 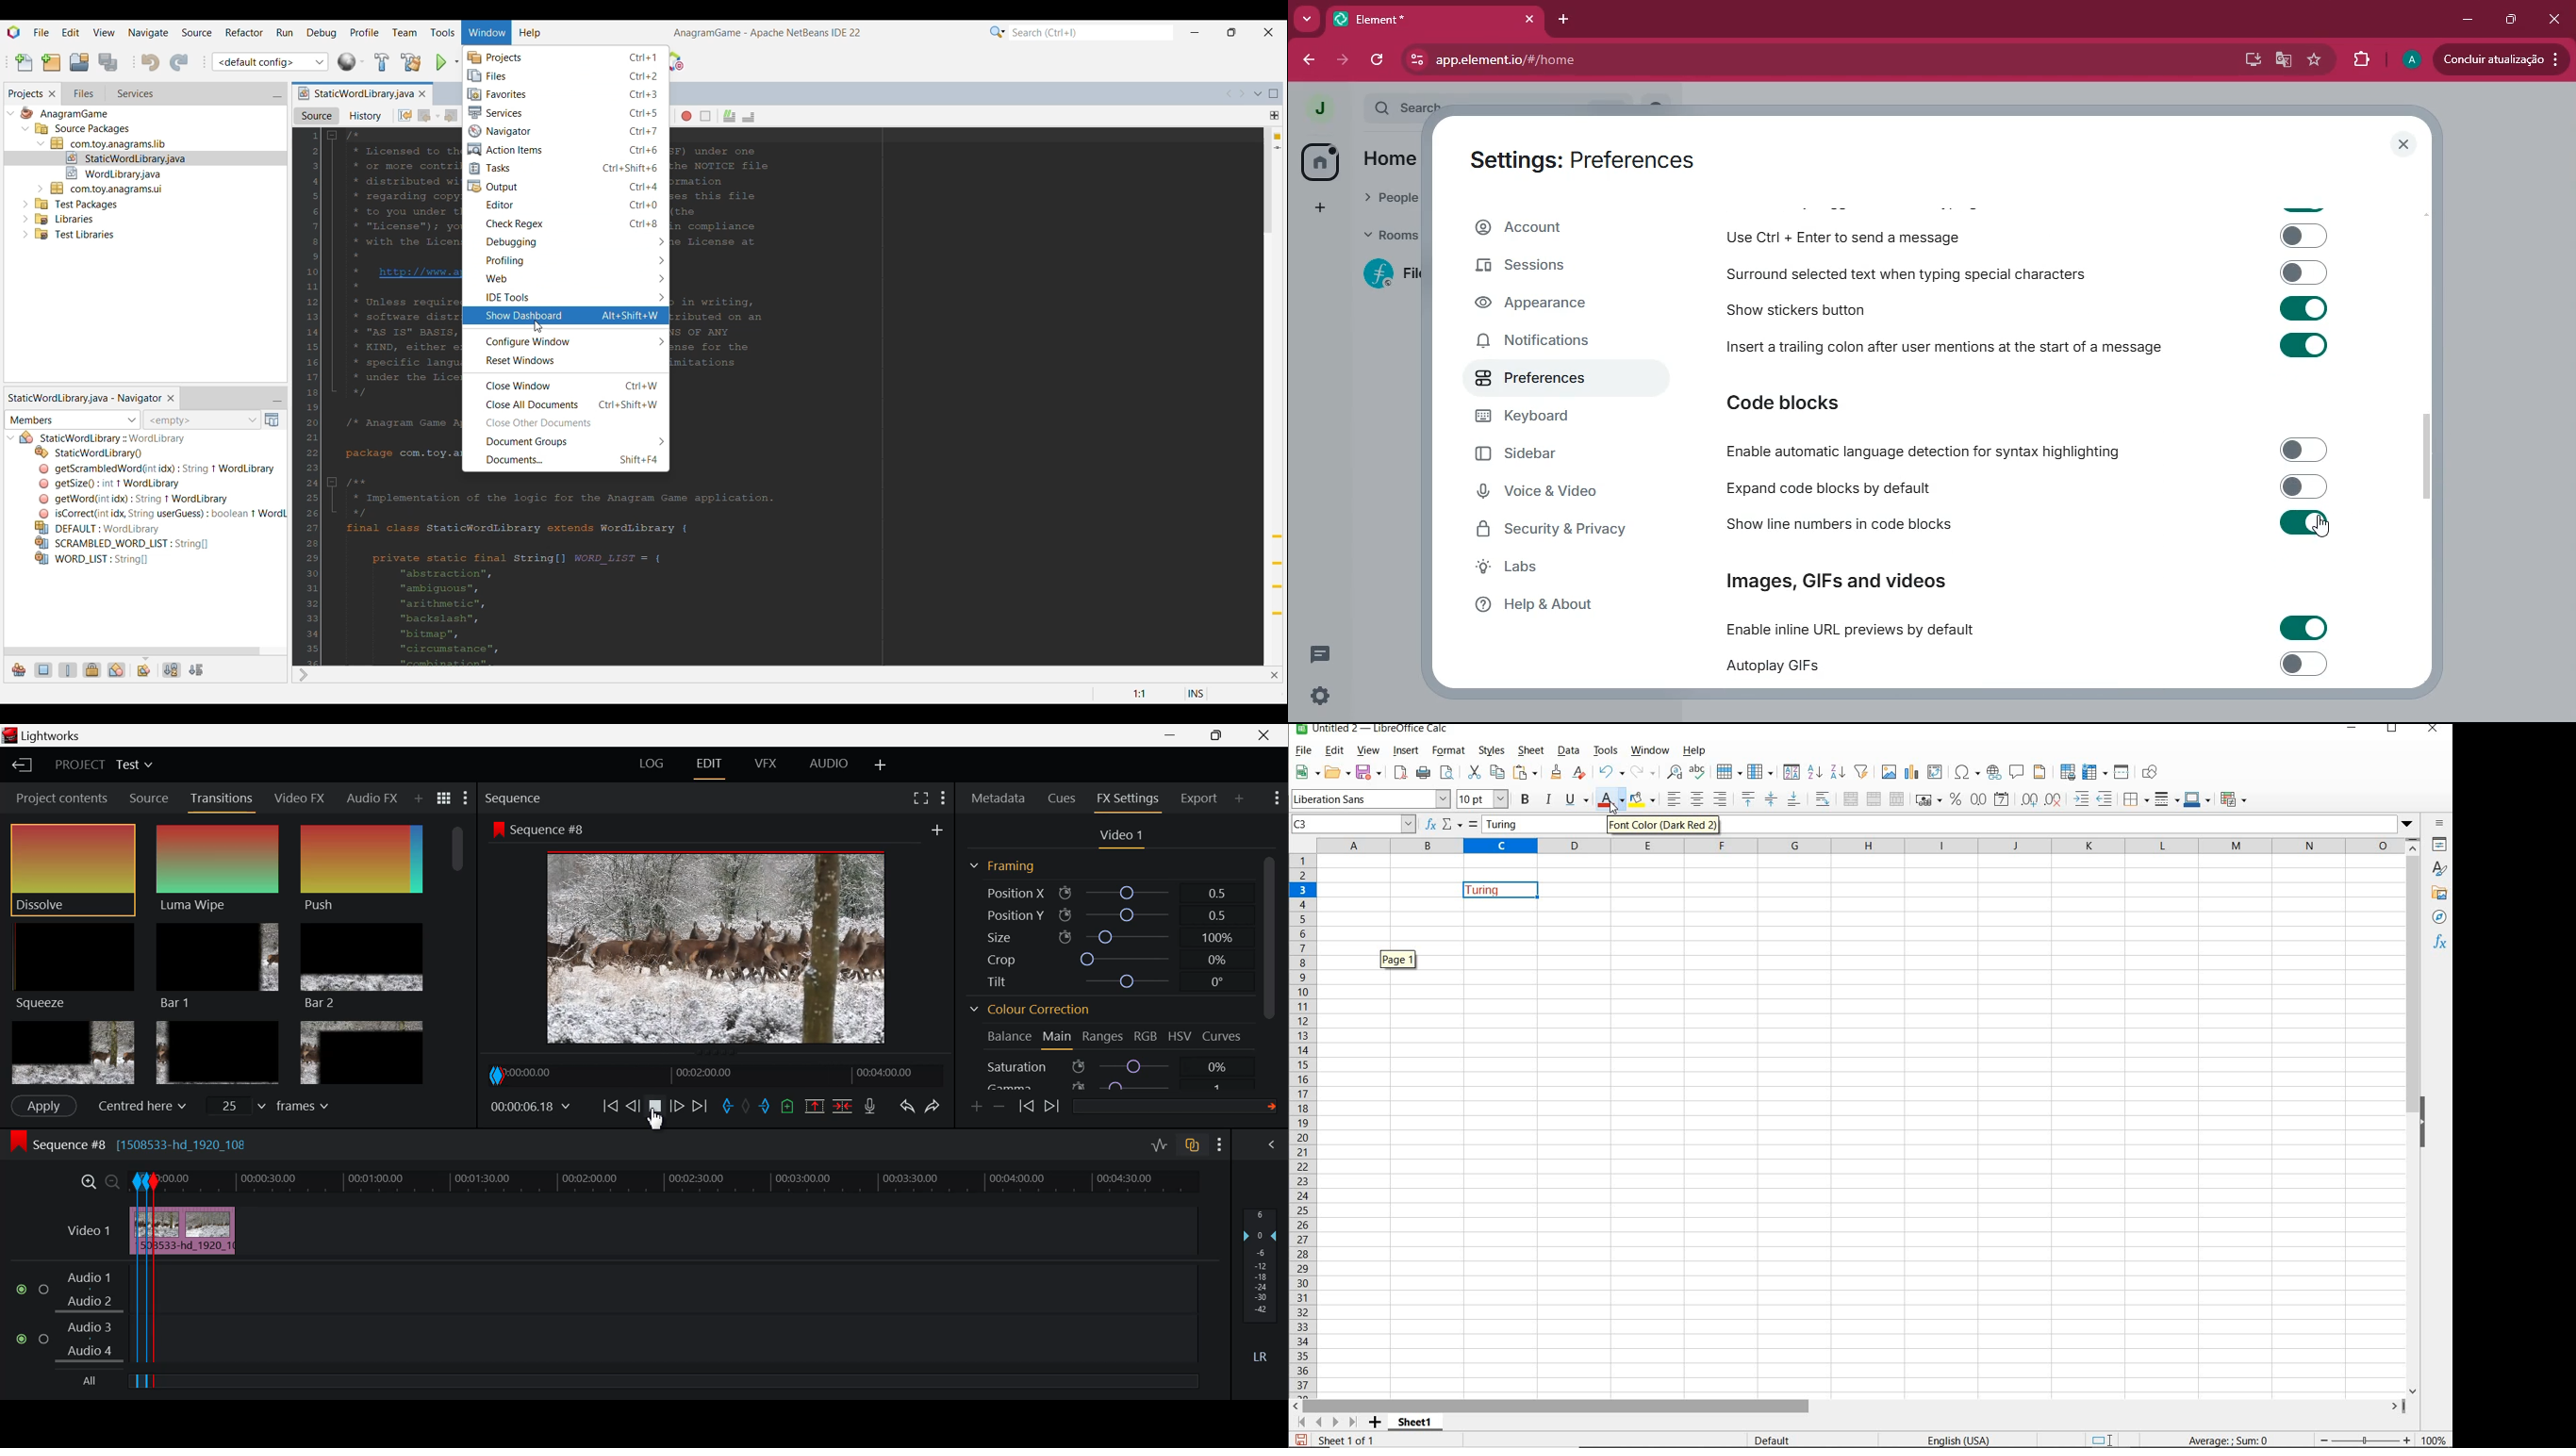 What do you see at coordinates (138, 497) in the screenshot?
I see `` at bounding box center [138, 497].